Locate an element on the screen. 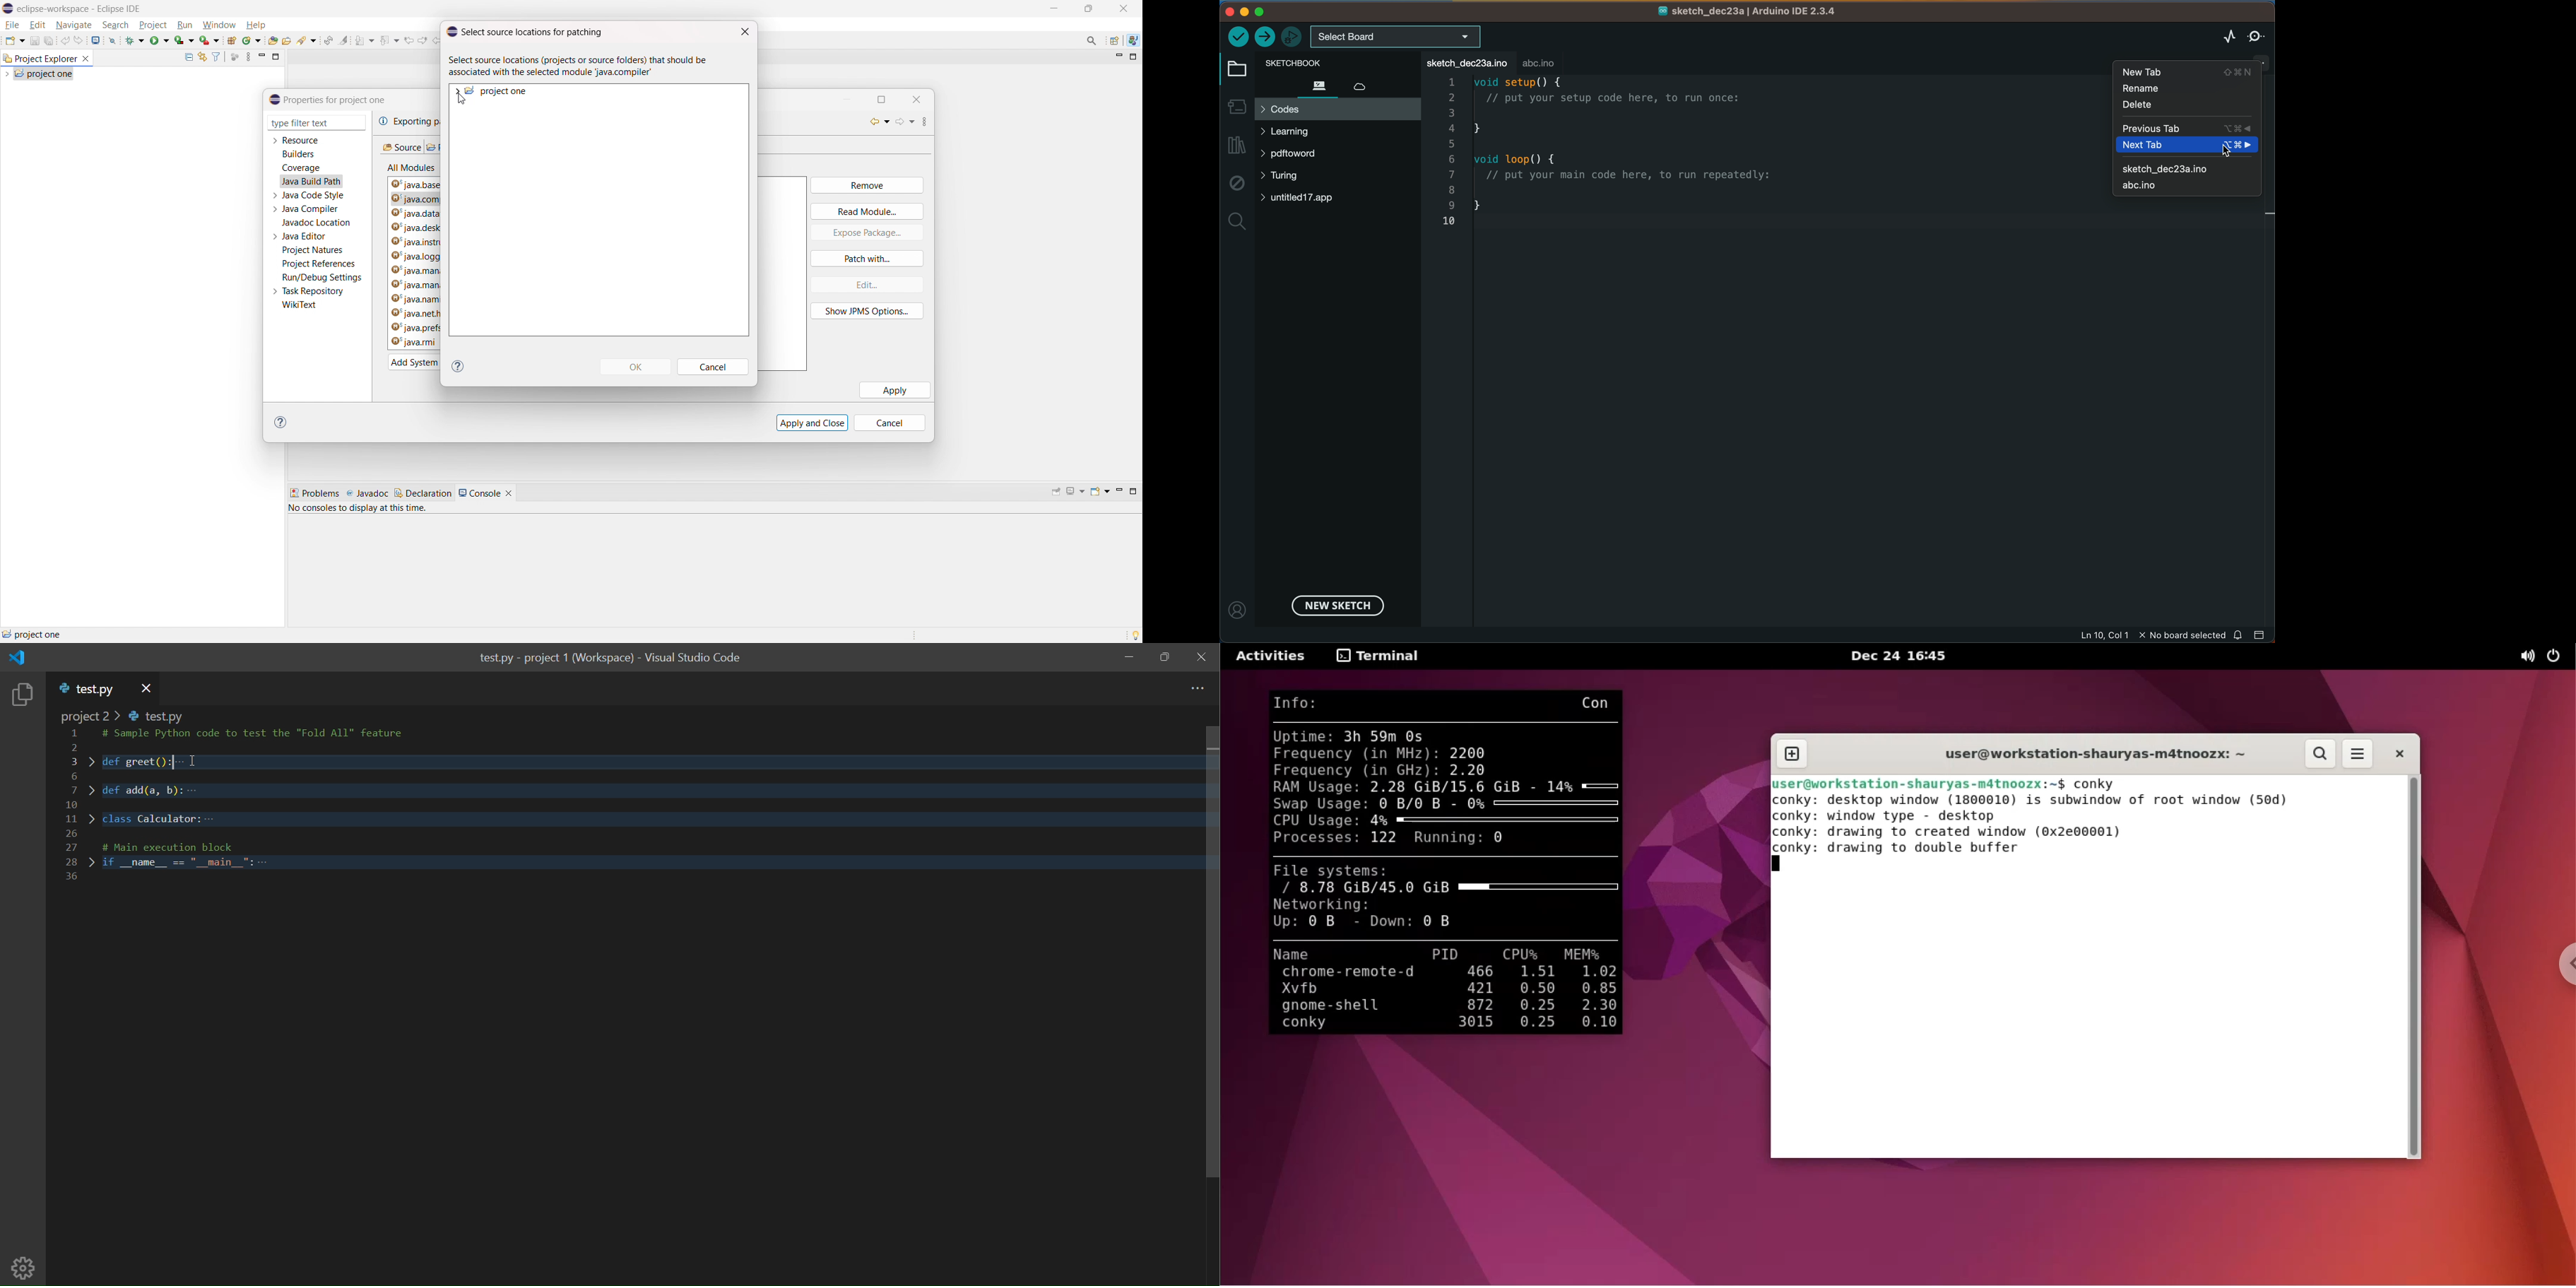 The height and width of the screenshot is (1288, 2576). minimize is located at coordinates (262, 57).